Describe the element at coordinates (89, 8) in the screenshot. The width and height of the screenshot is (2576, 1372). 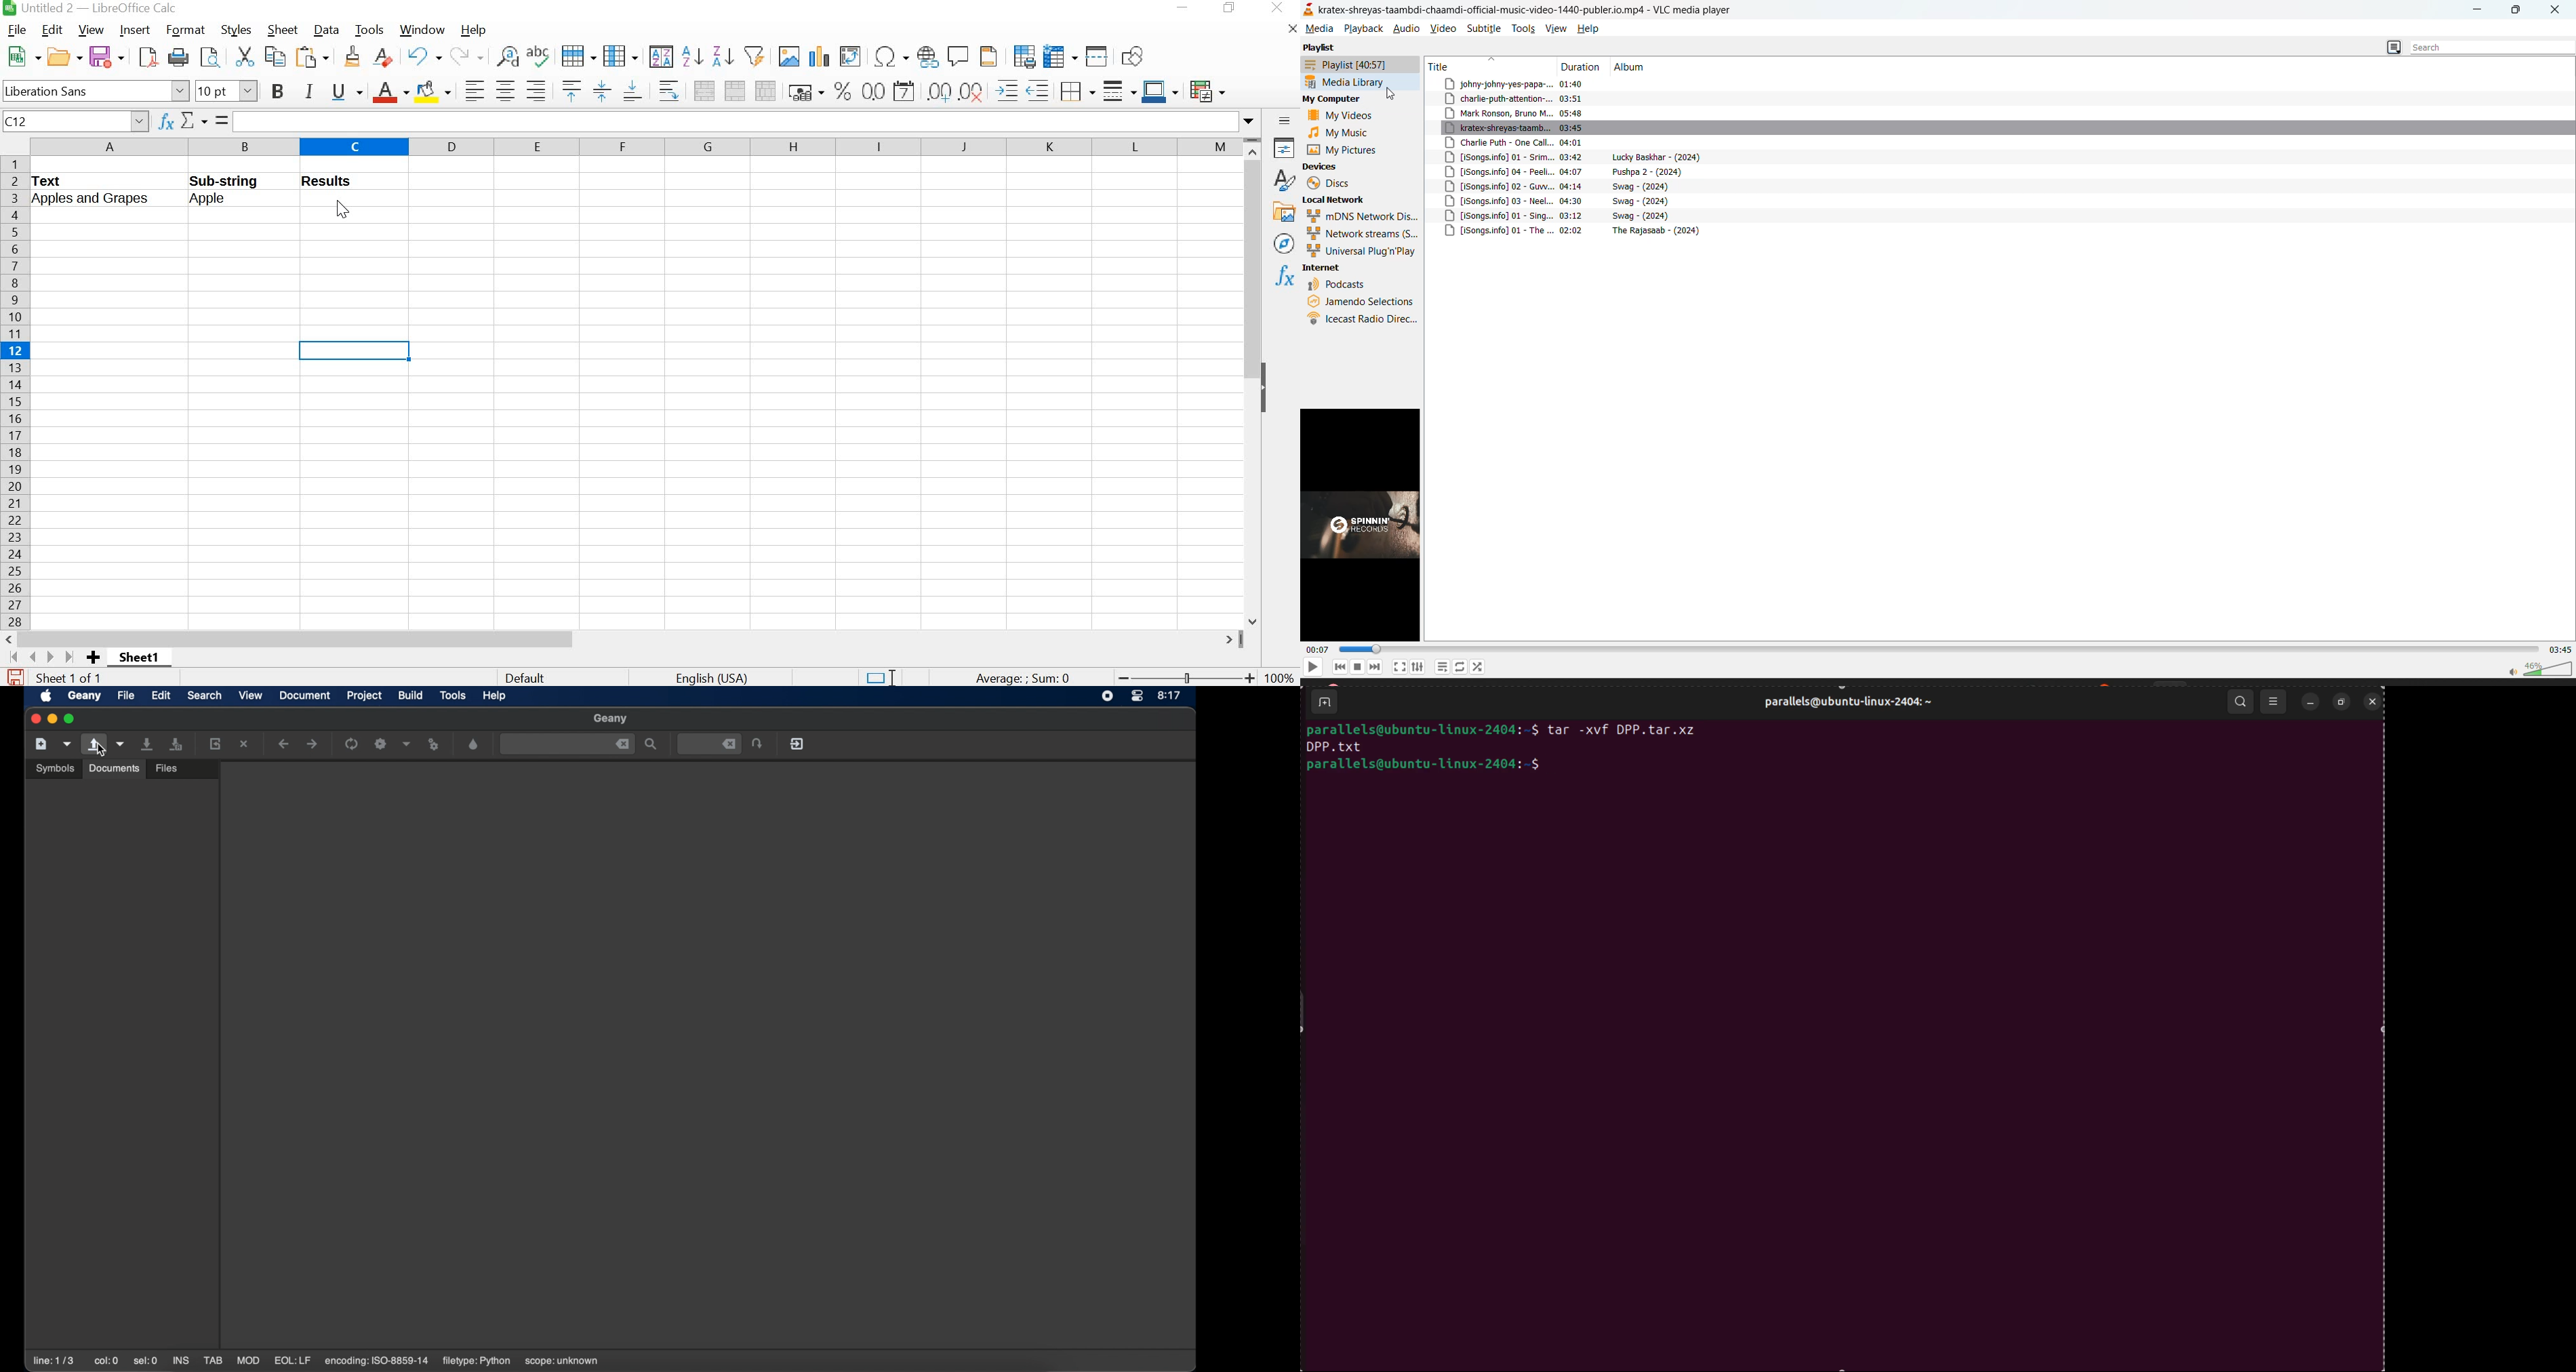
I see `file name` at that location.